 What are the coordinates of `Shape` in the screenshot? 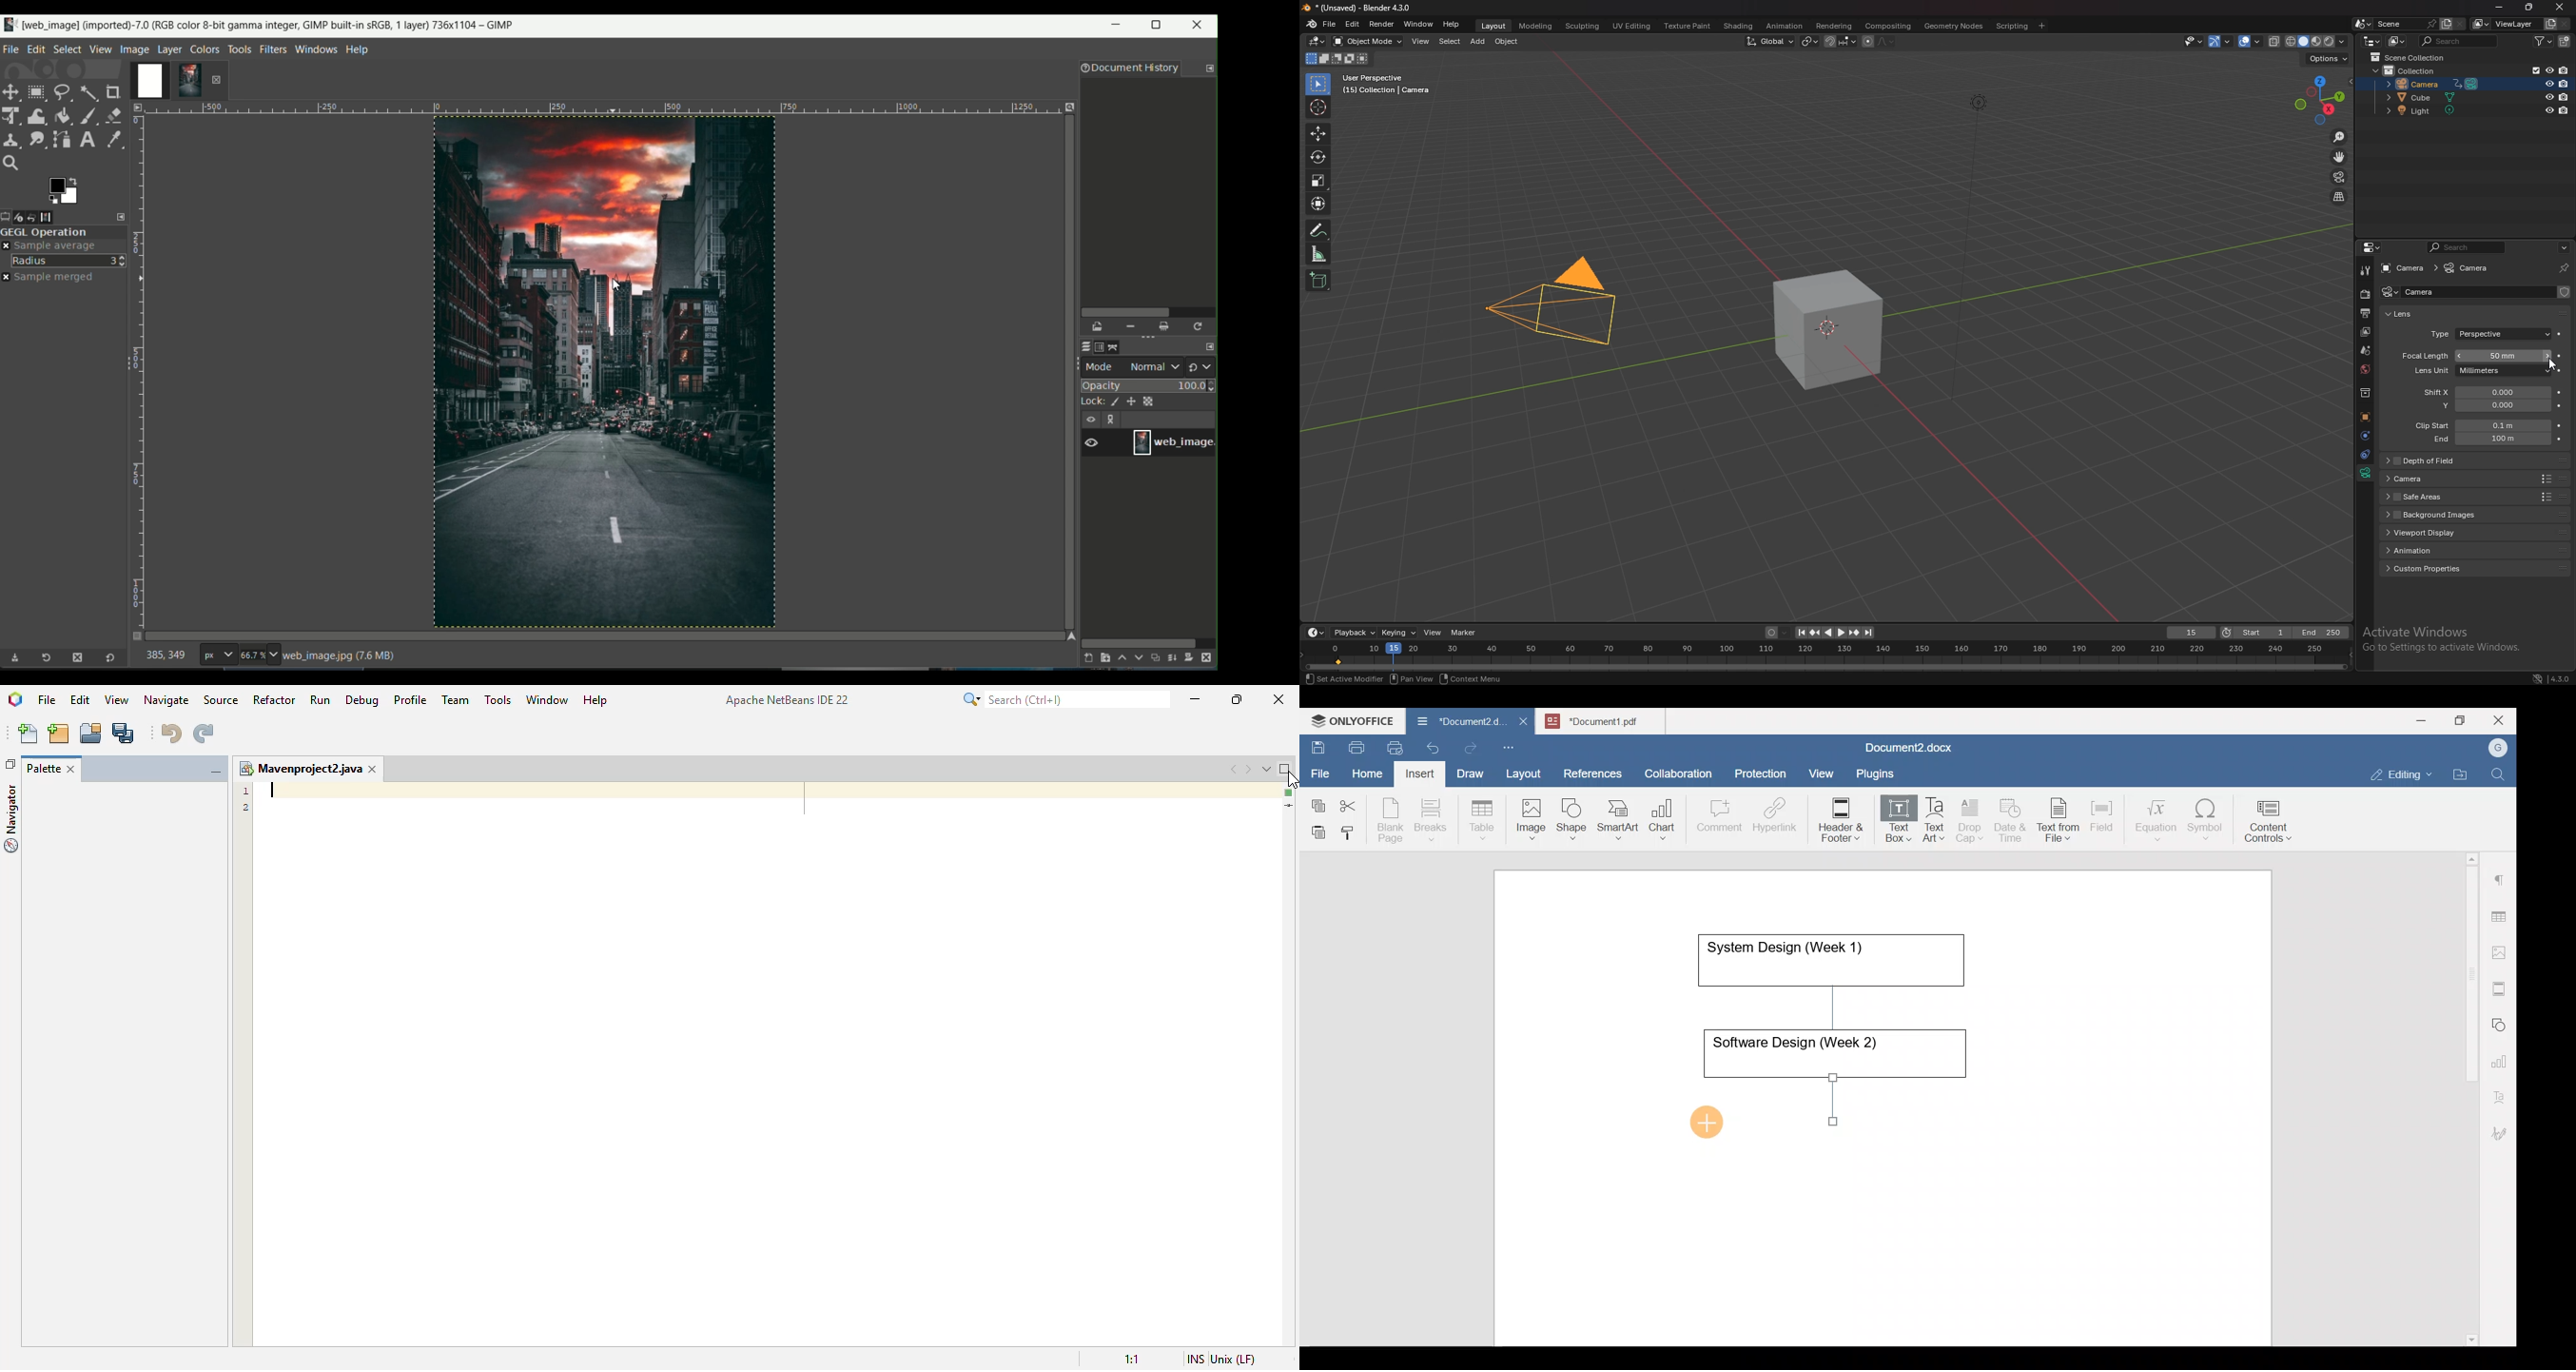 It's located at (1573, 813).